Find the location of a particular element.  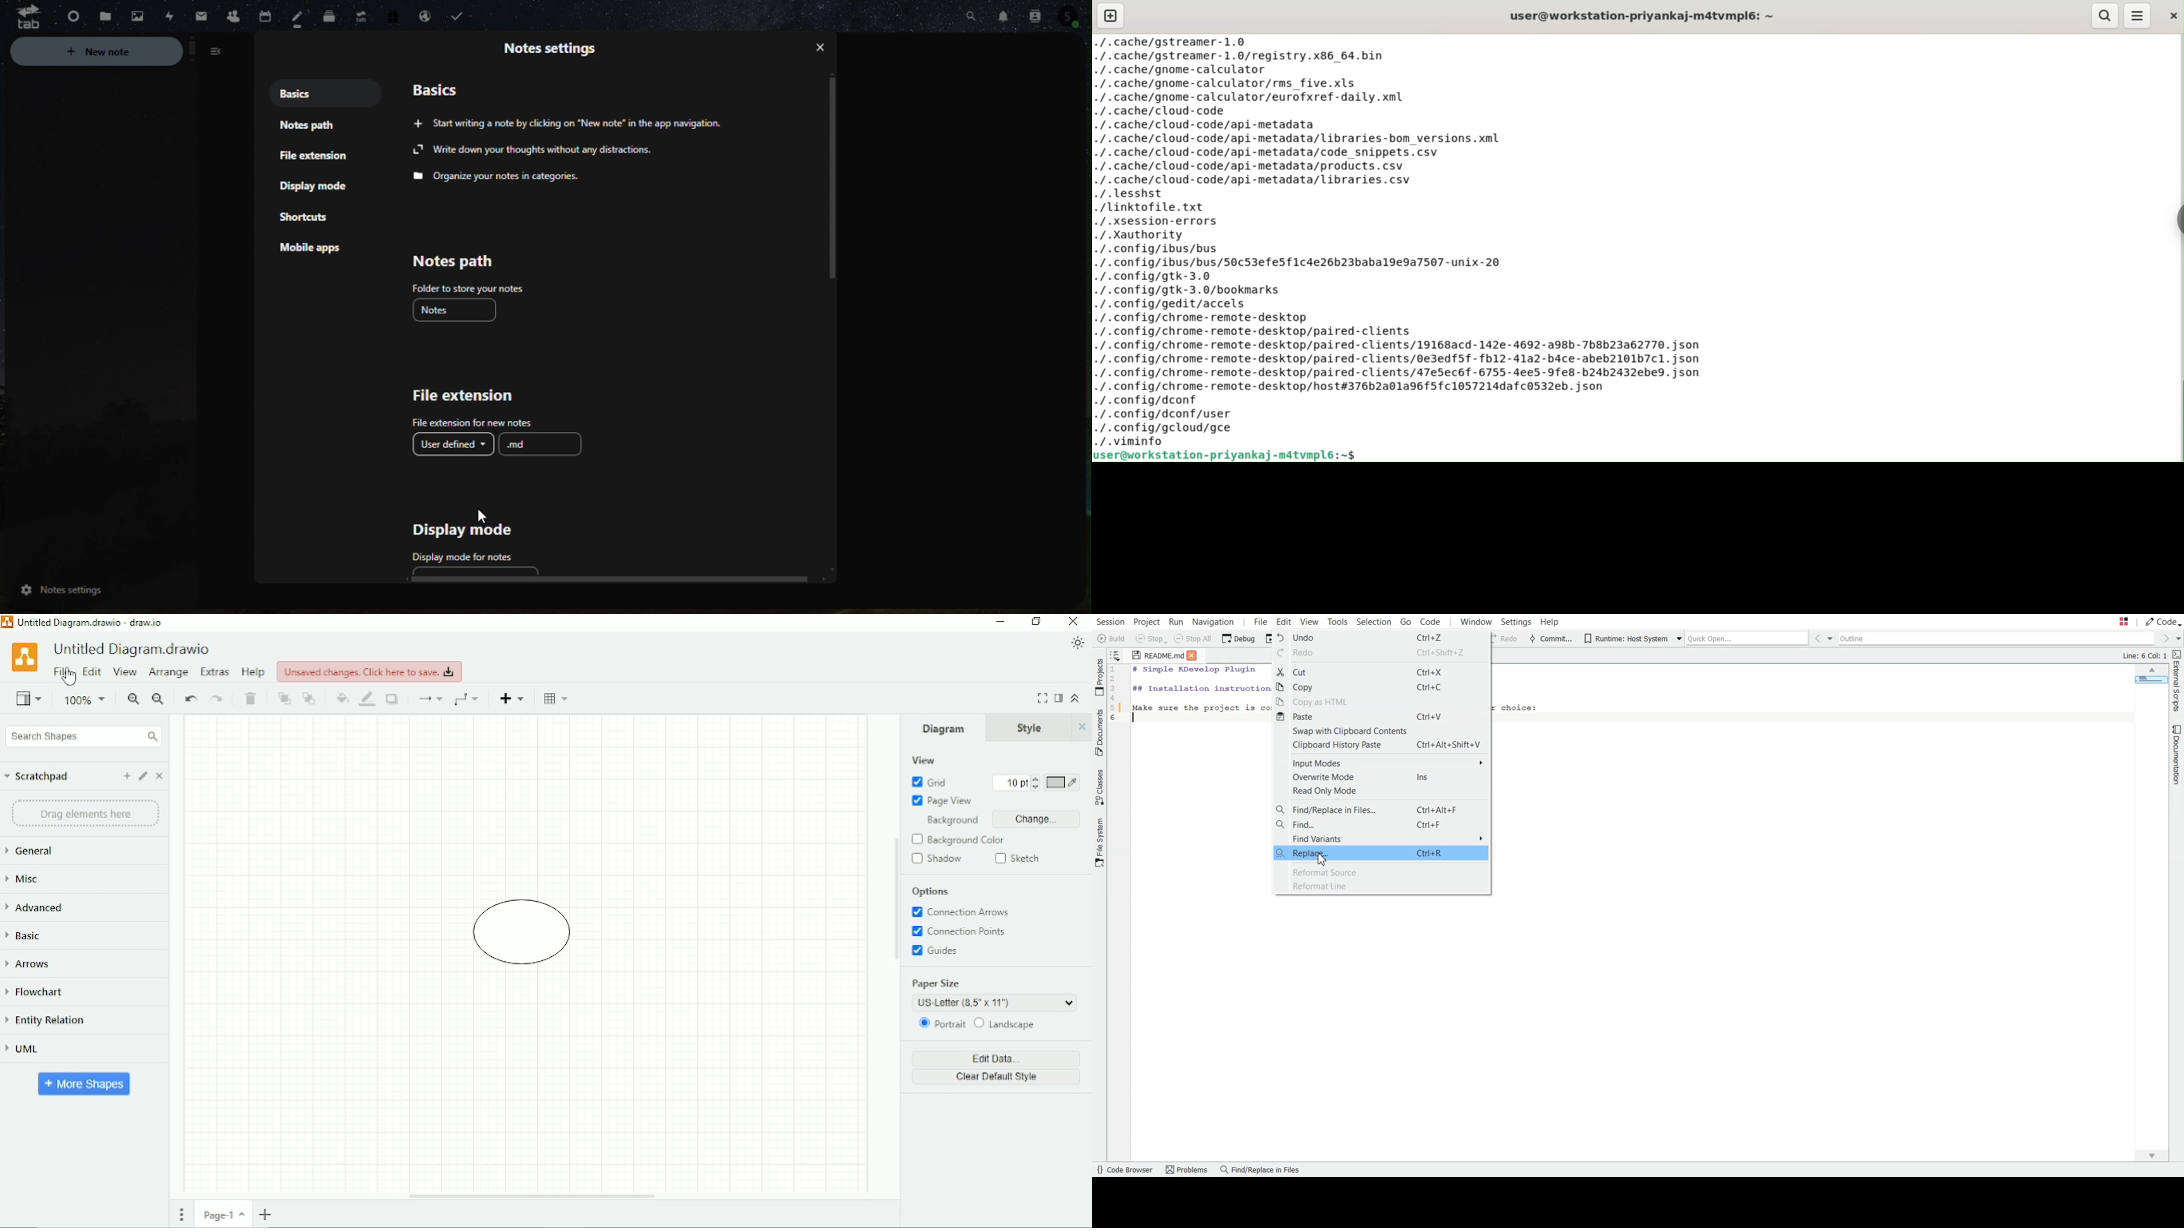

Edit is located at coordinates (92, 671).